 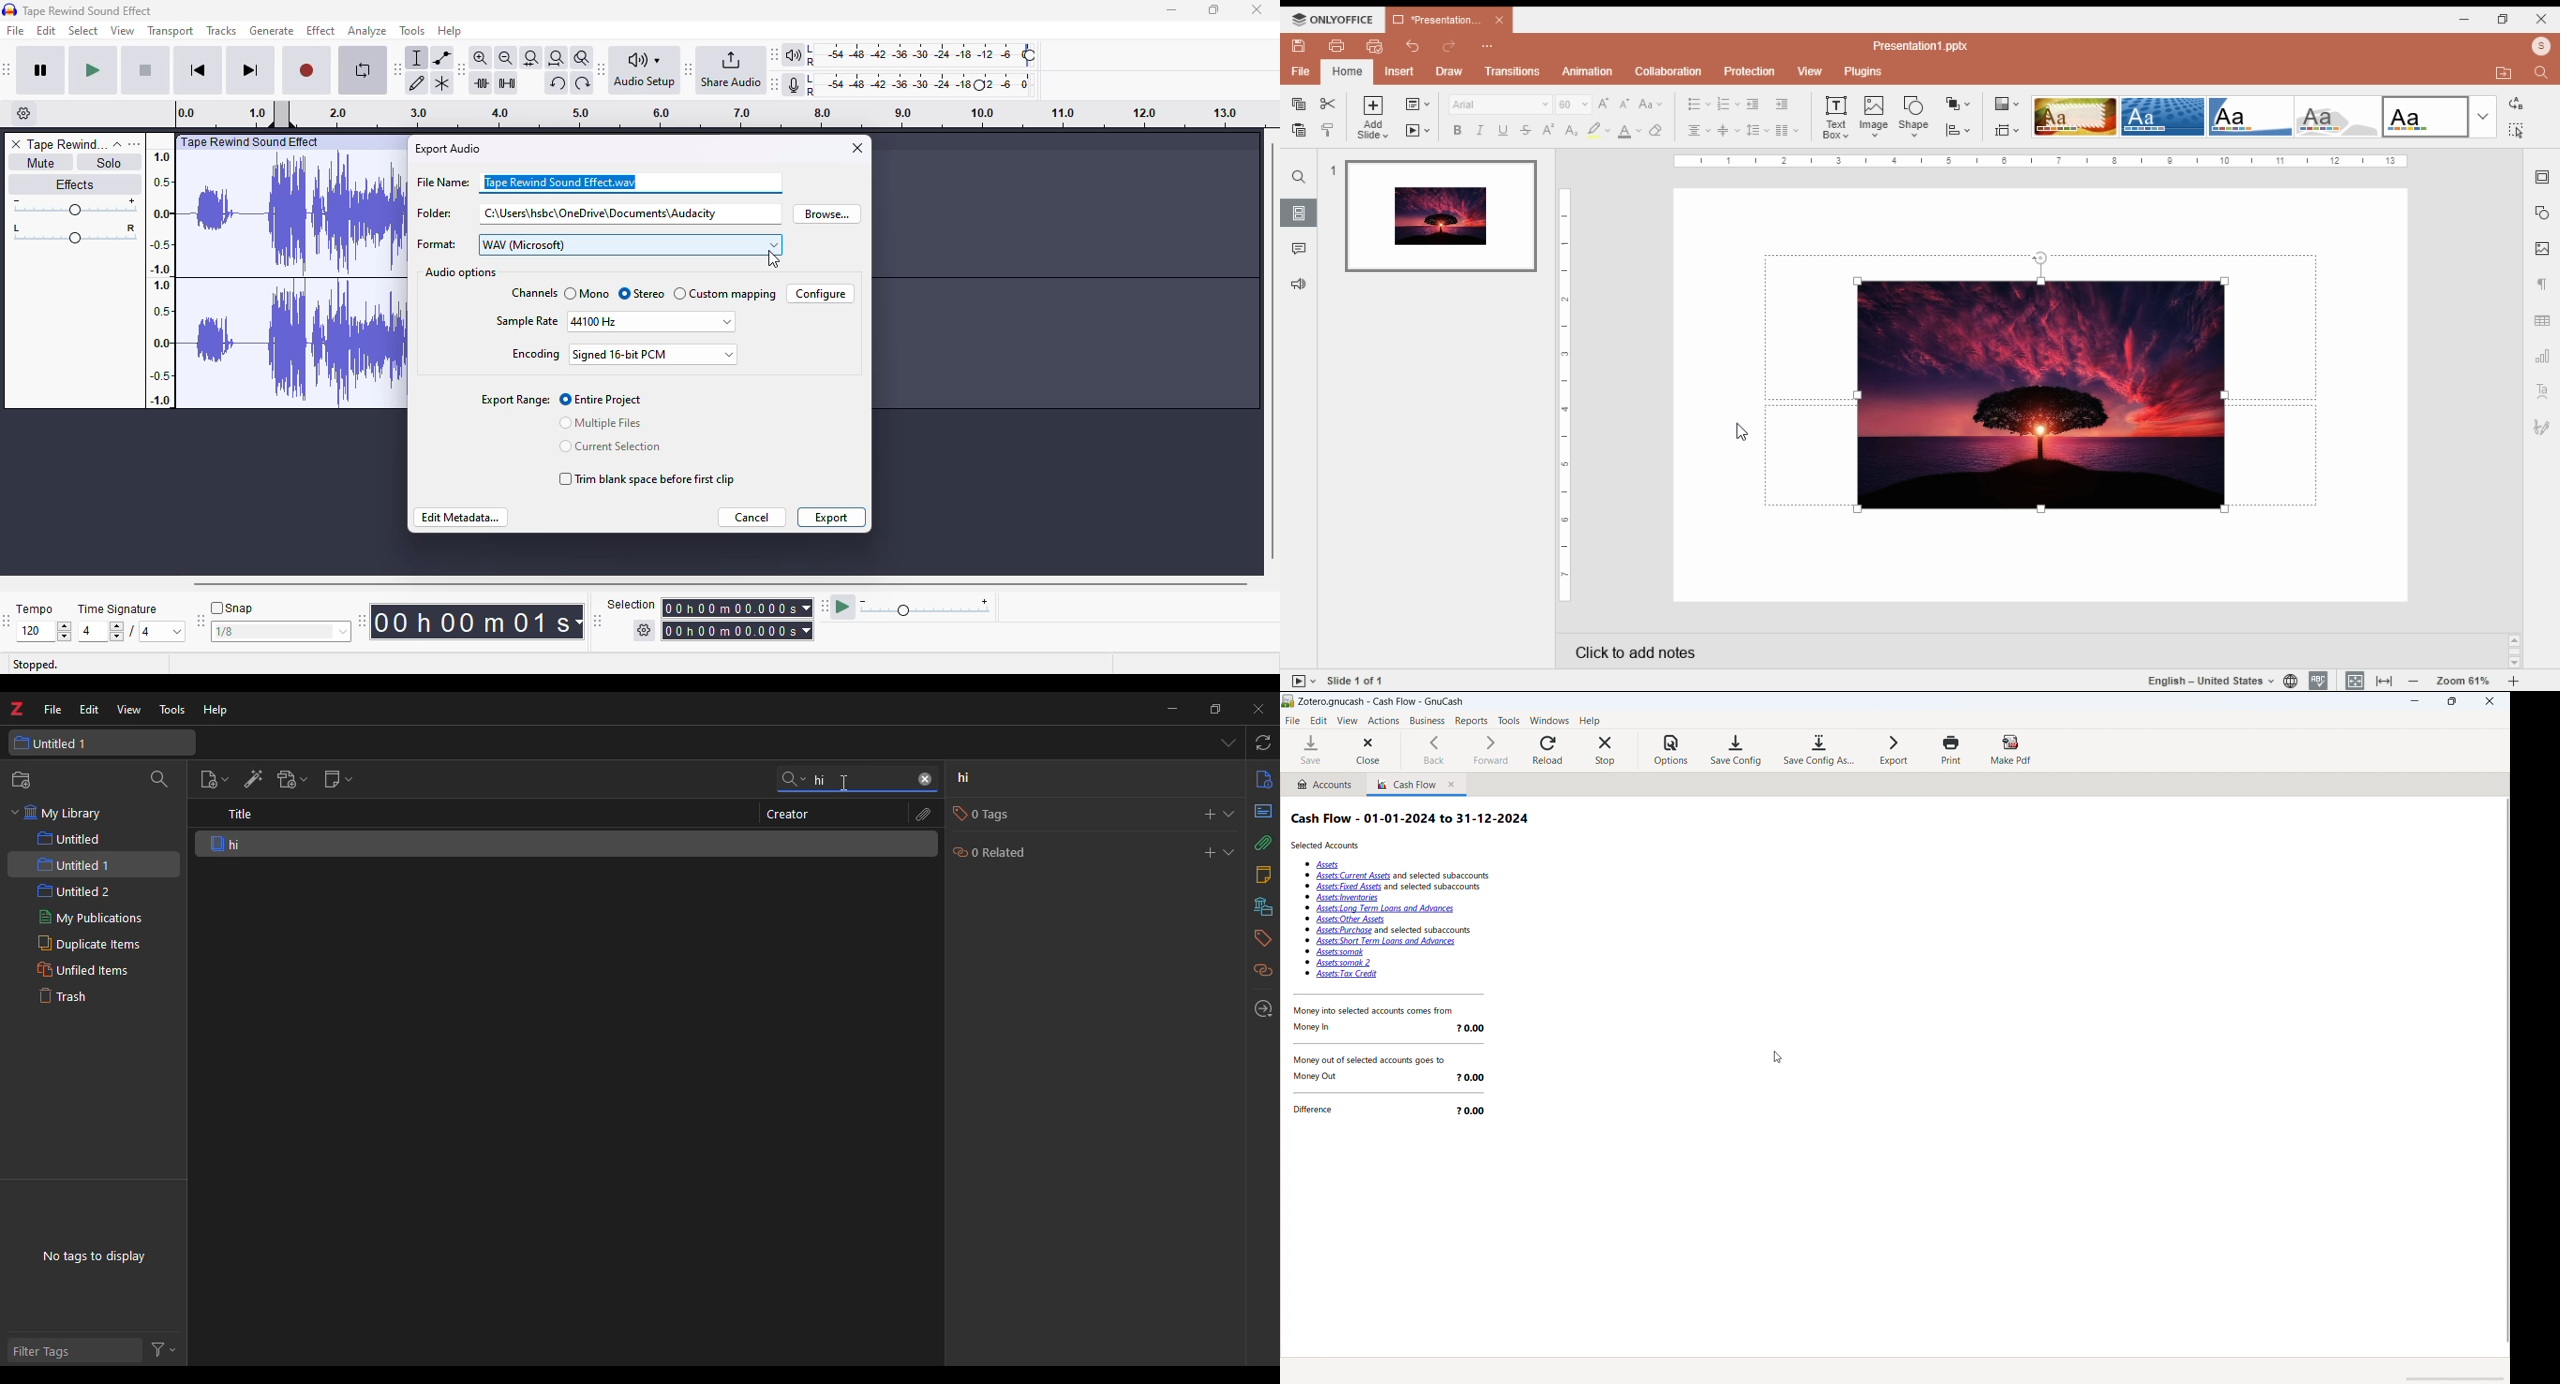 What do you see at coordinates (858, 148) in the screenshot?
I see `close` at bounding box center [858, 148].